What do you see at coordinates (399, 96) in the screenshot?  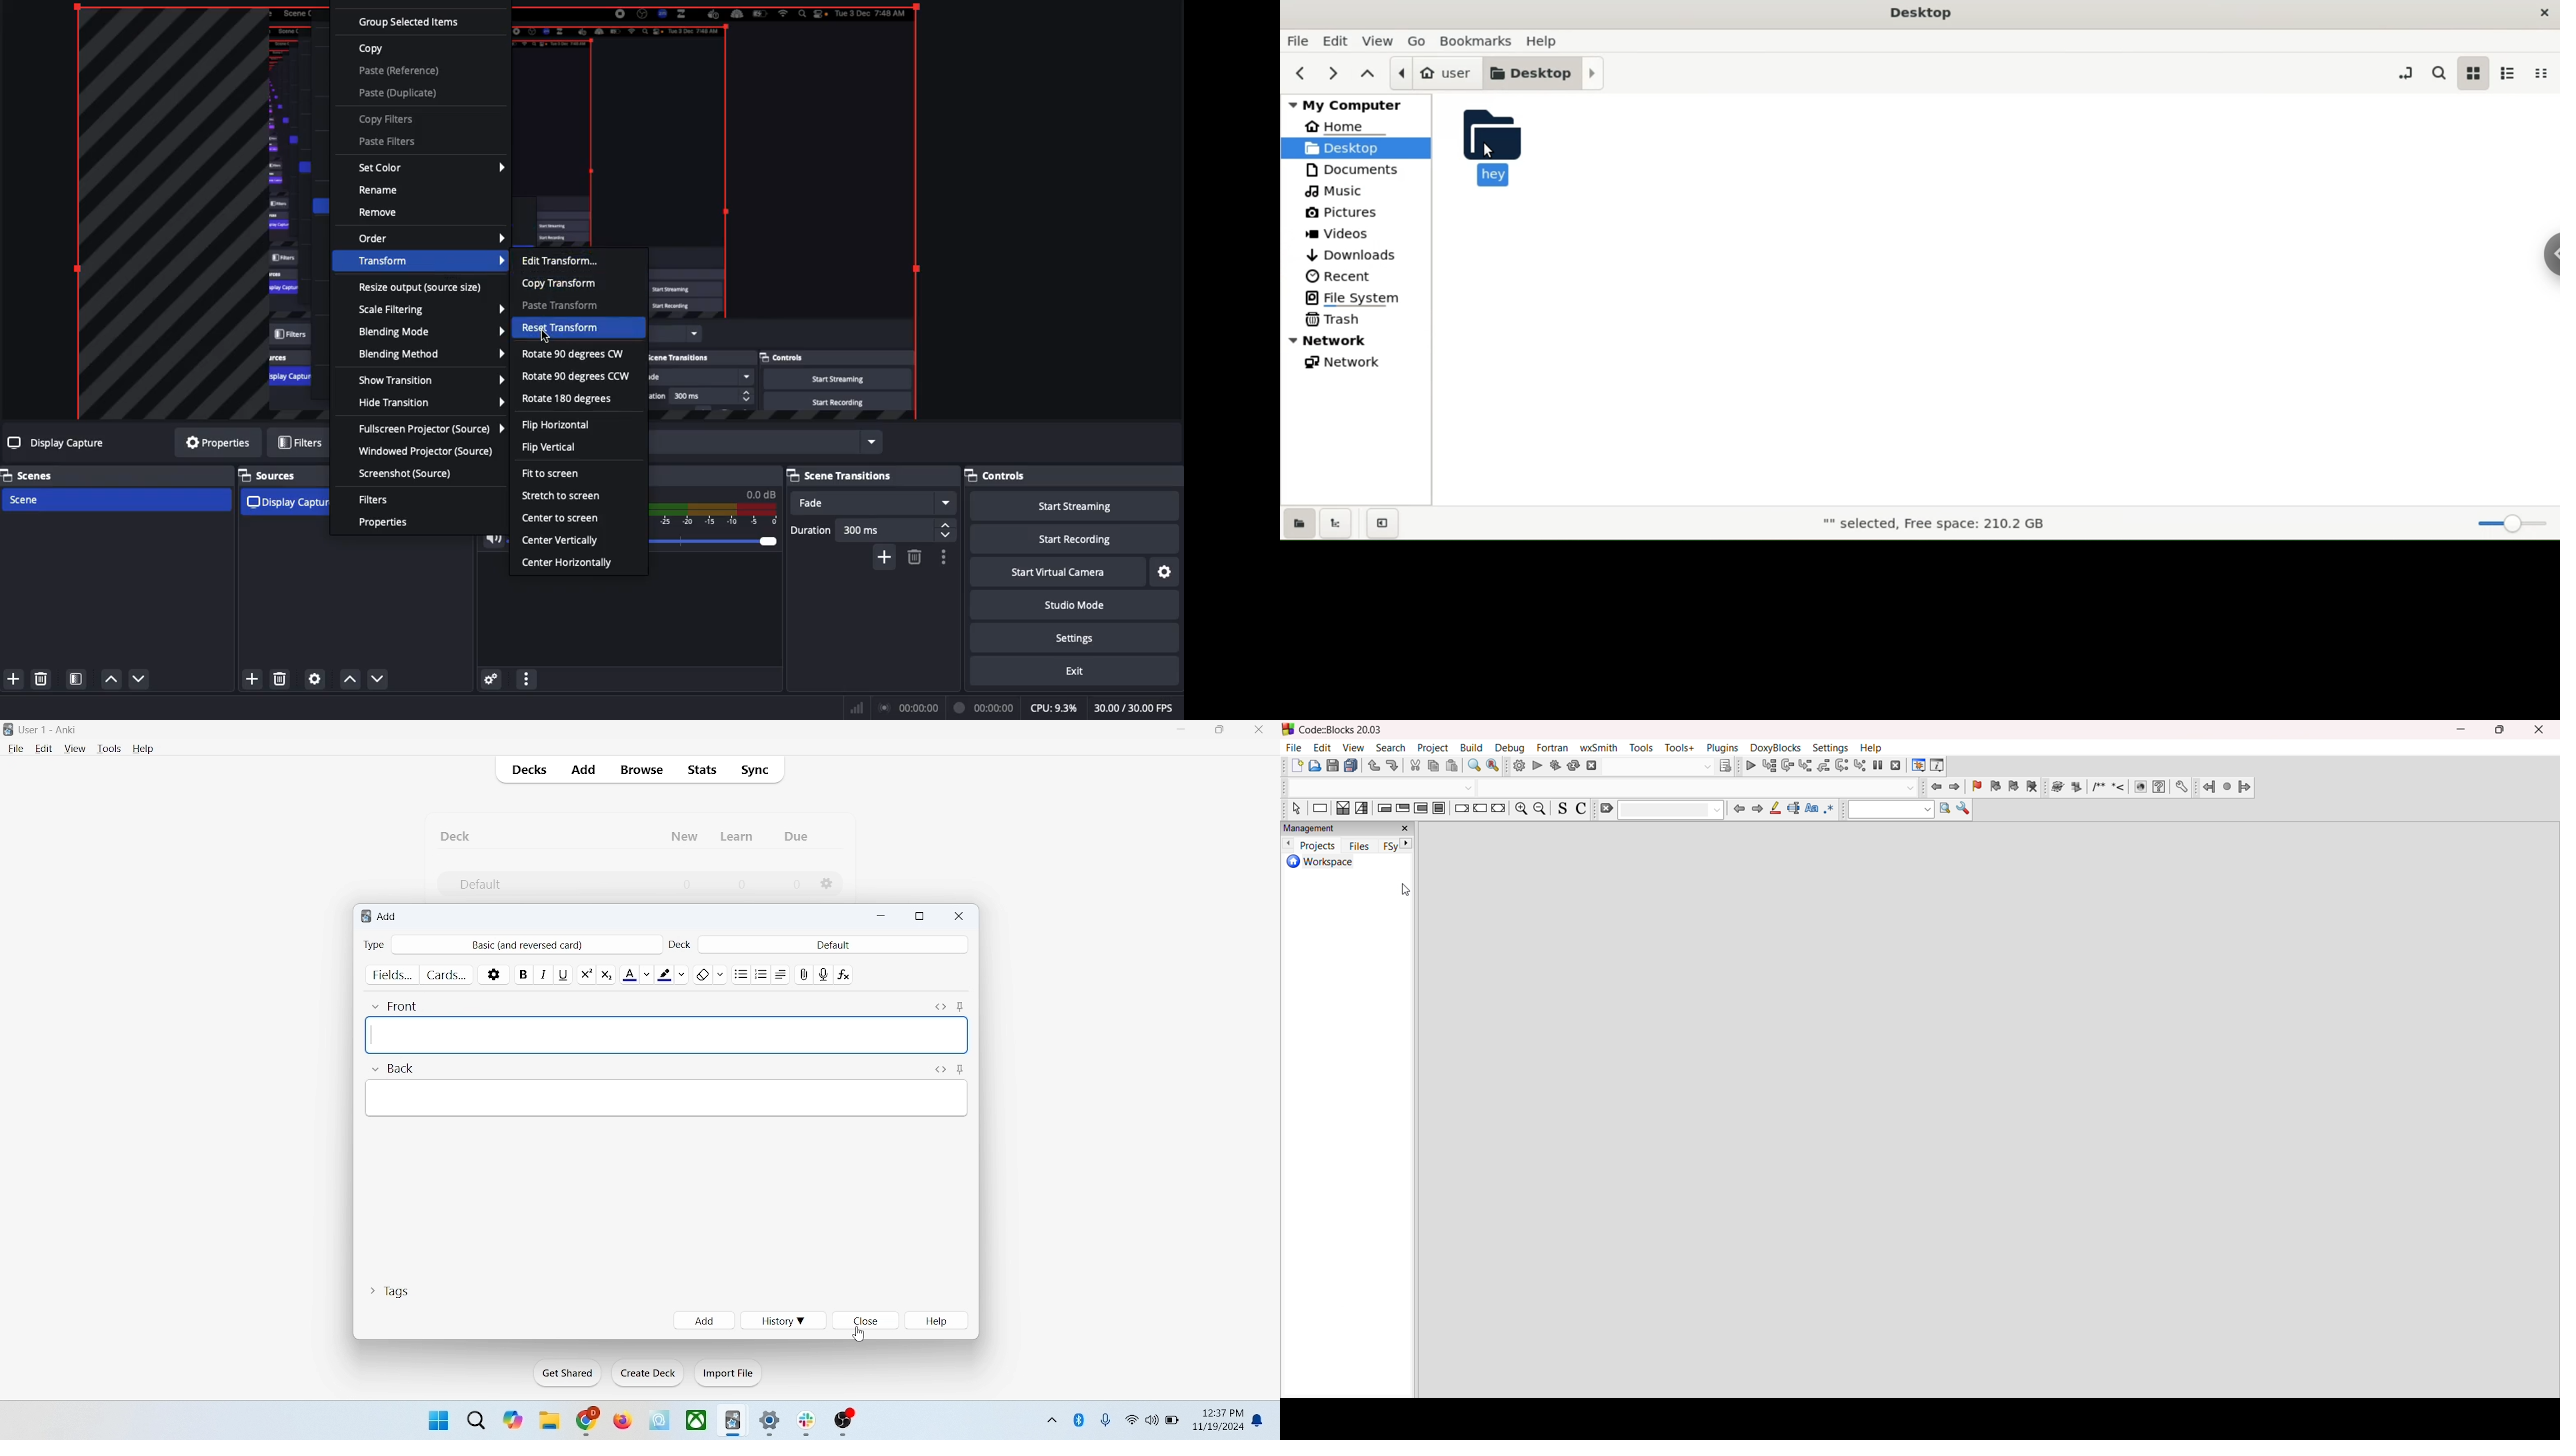 I see `Paste` at bounding box center [399, 96].